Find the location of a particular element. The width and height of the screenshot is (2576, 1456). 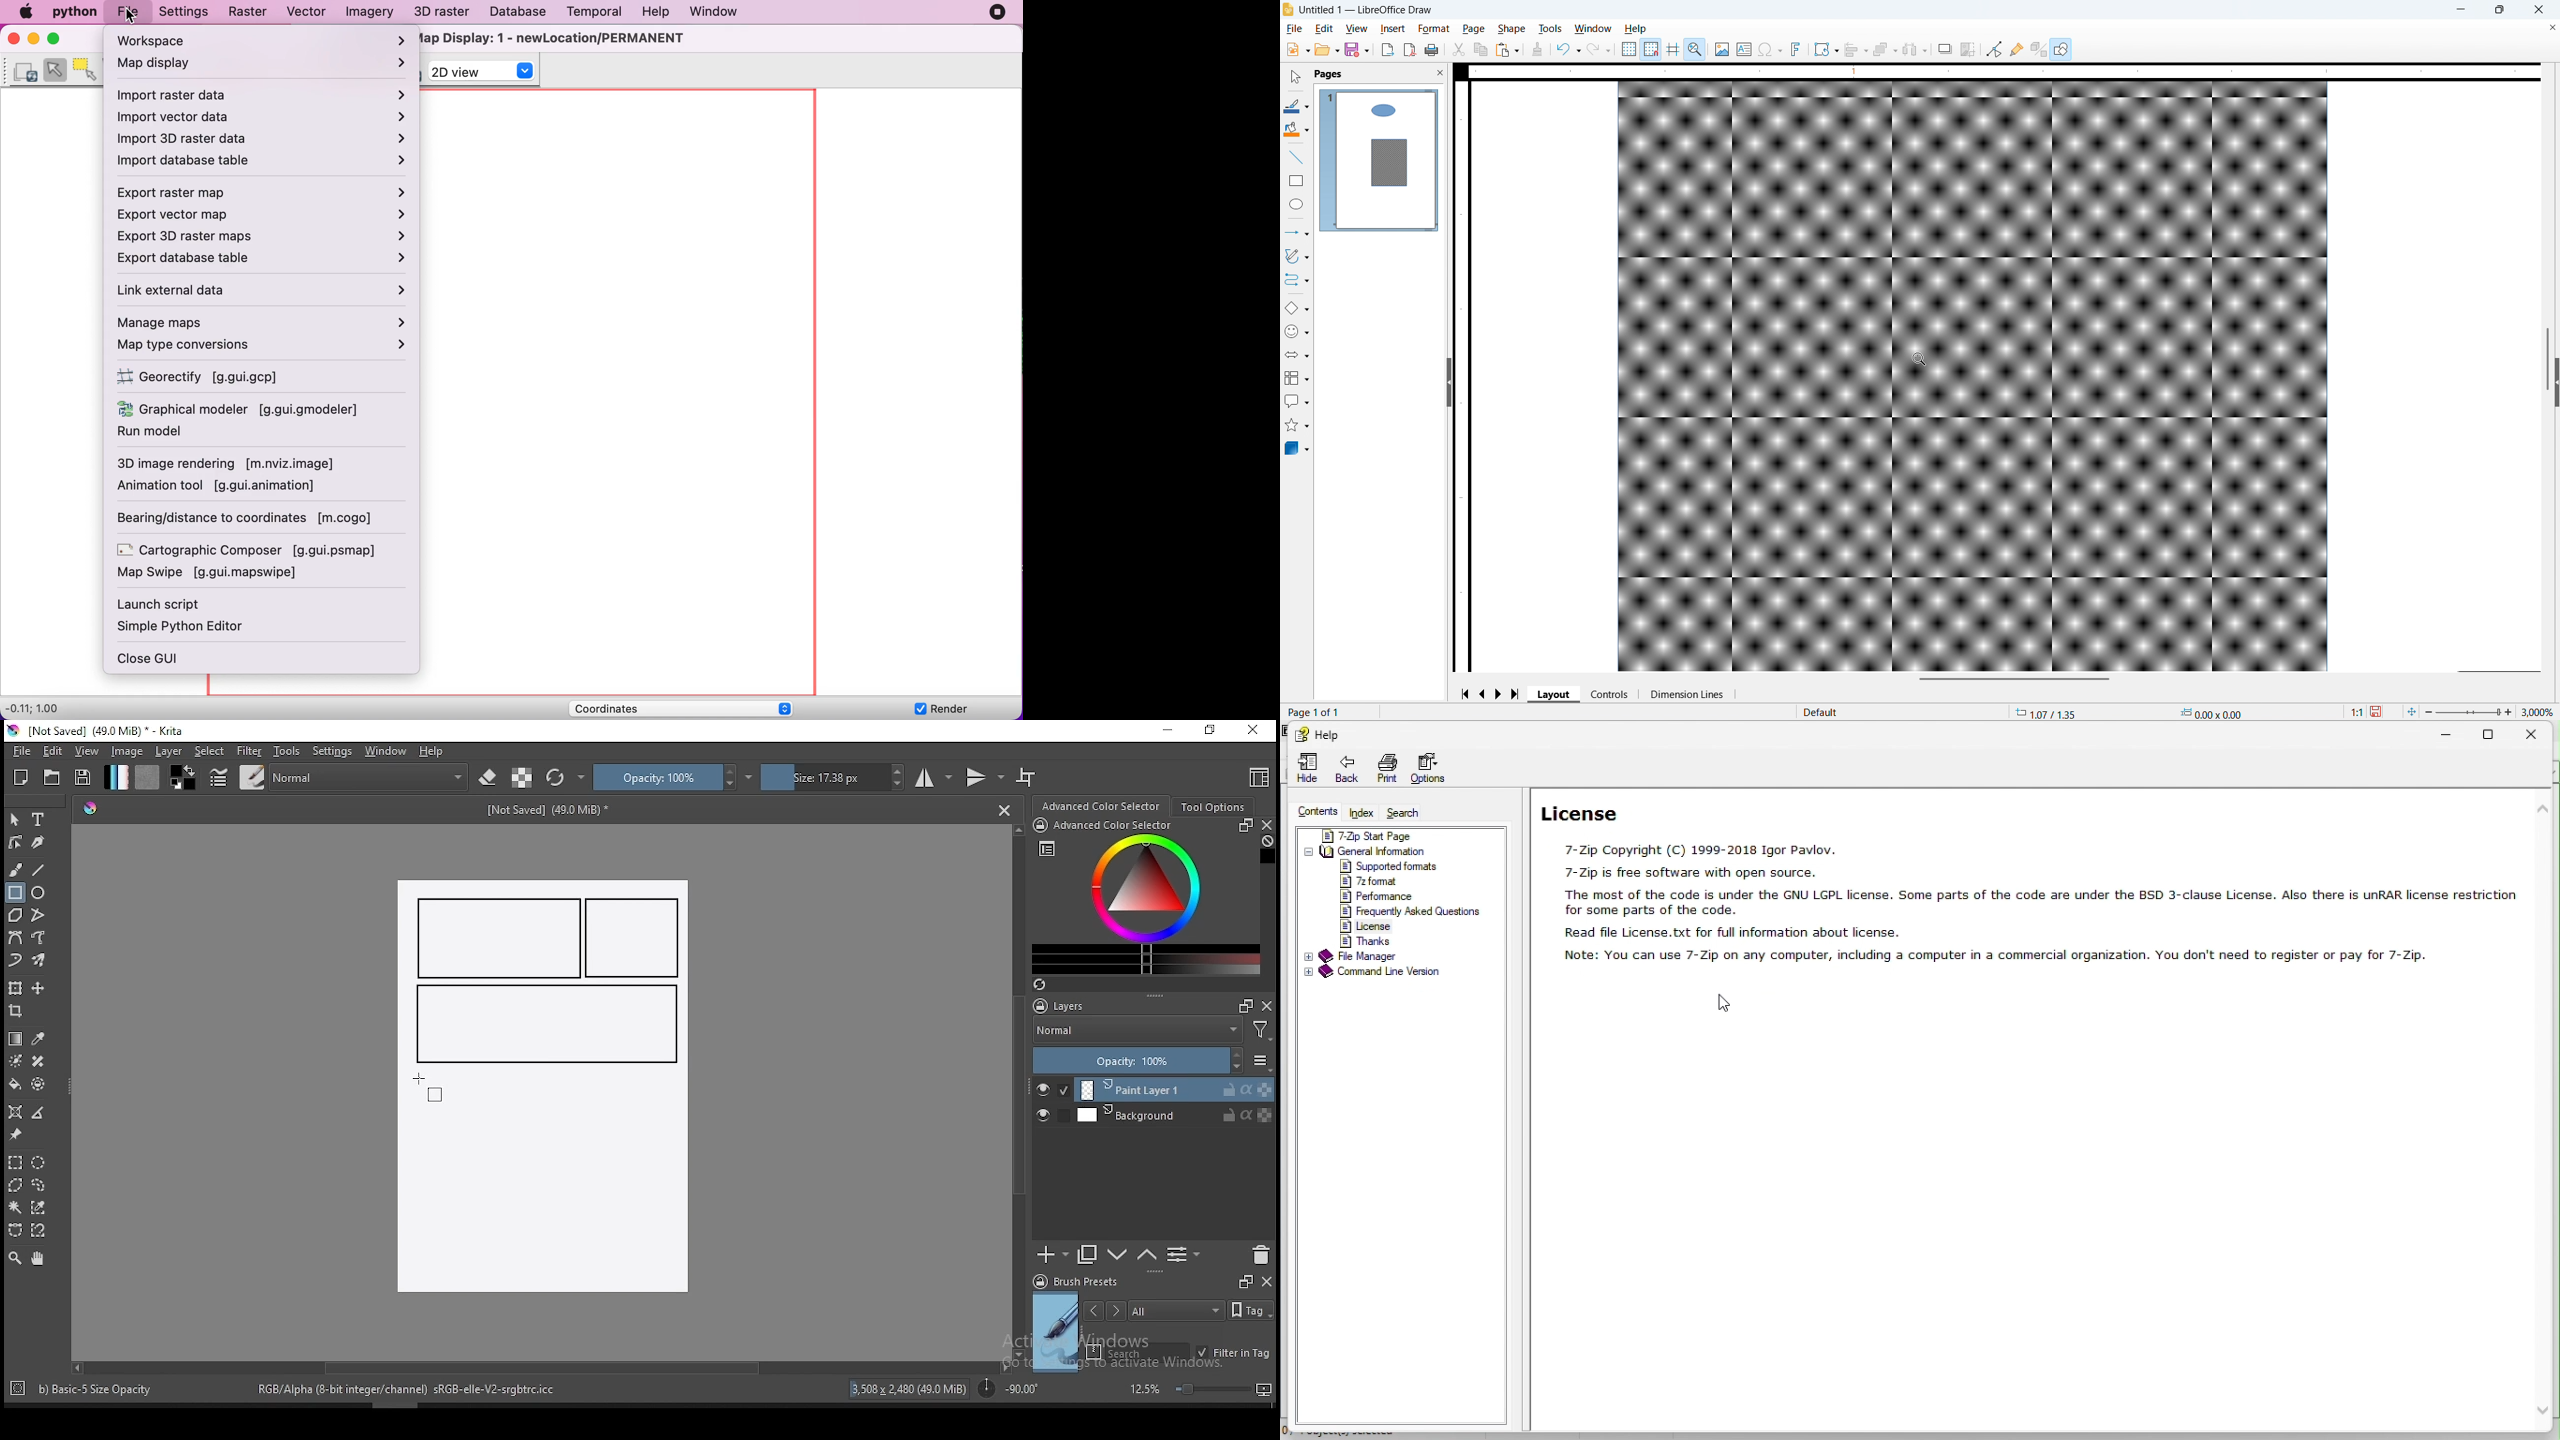

select shapes tool is located at coordinates (15, 819).